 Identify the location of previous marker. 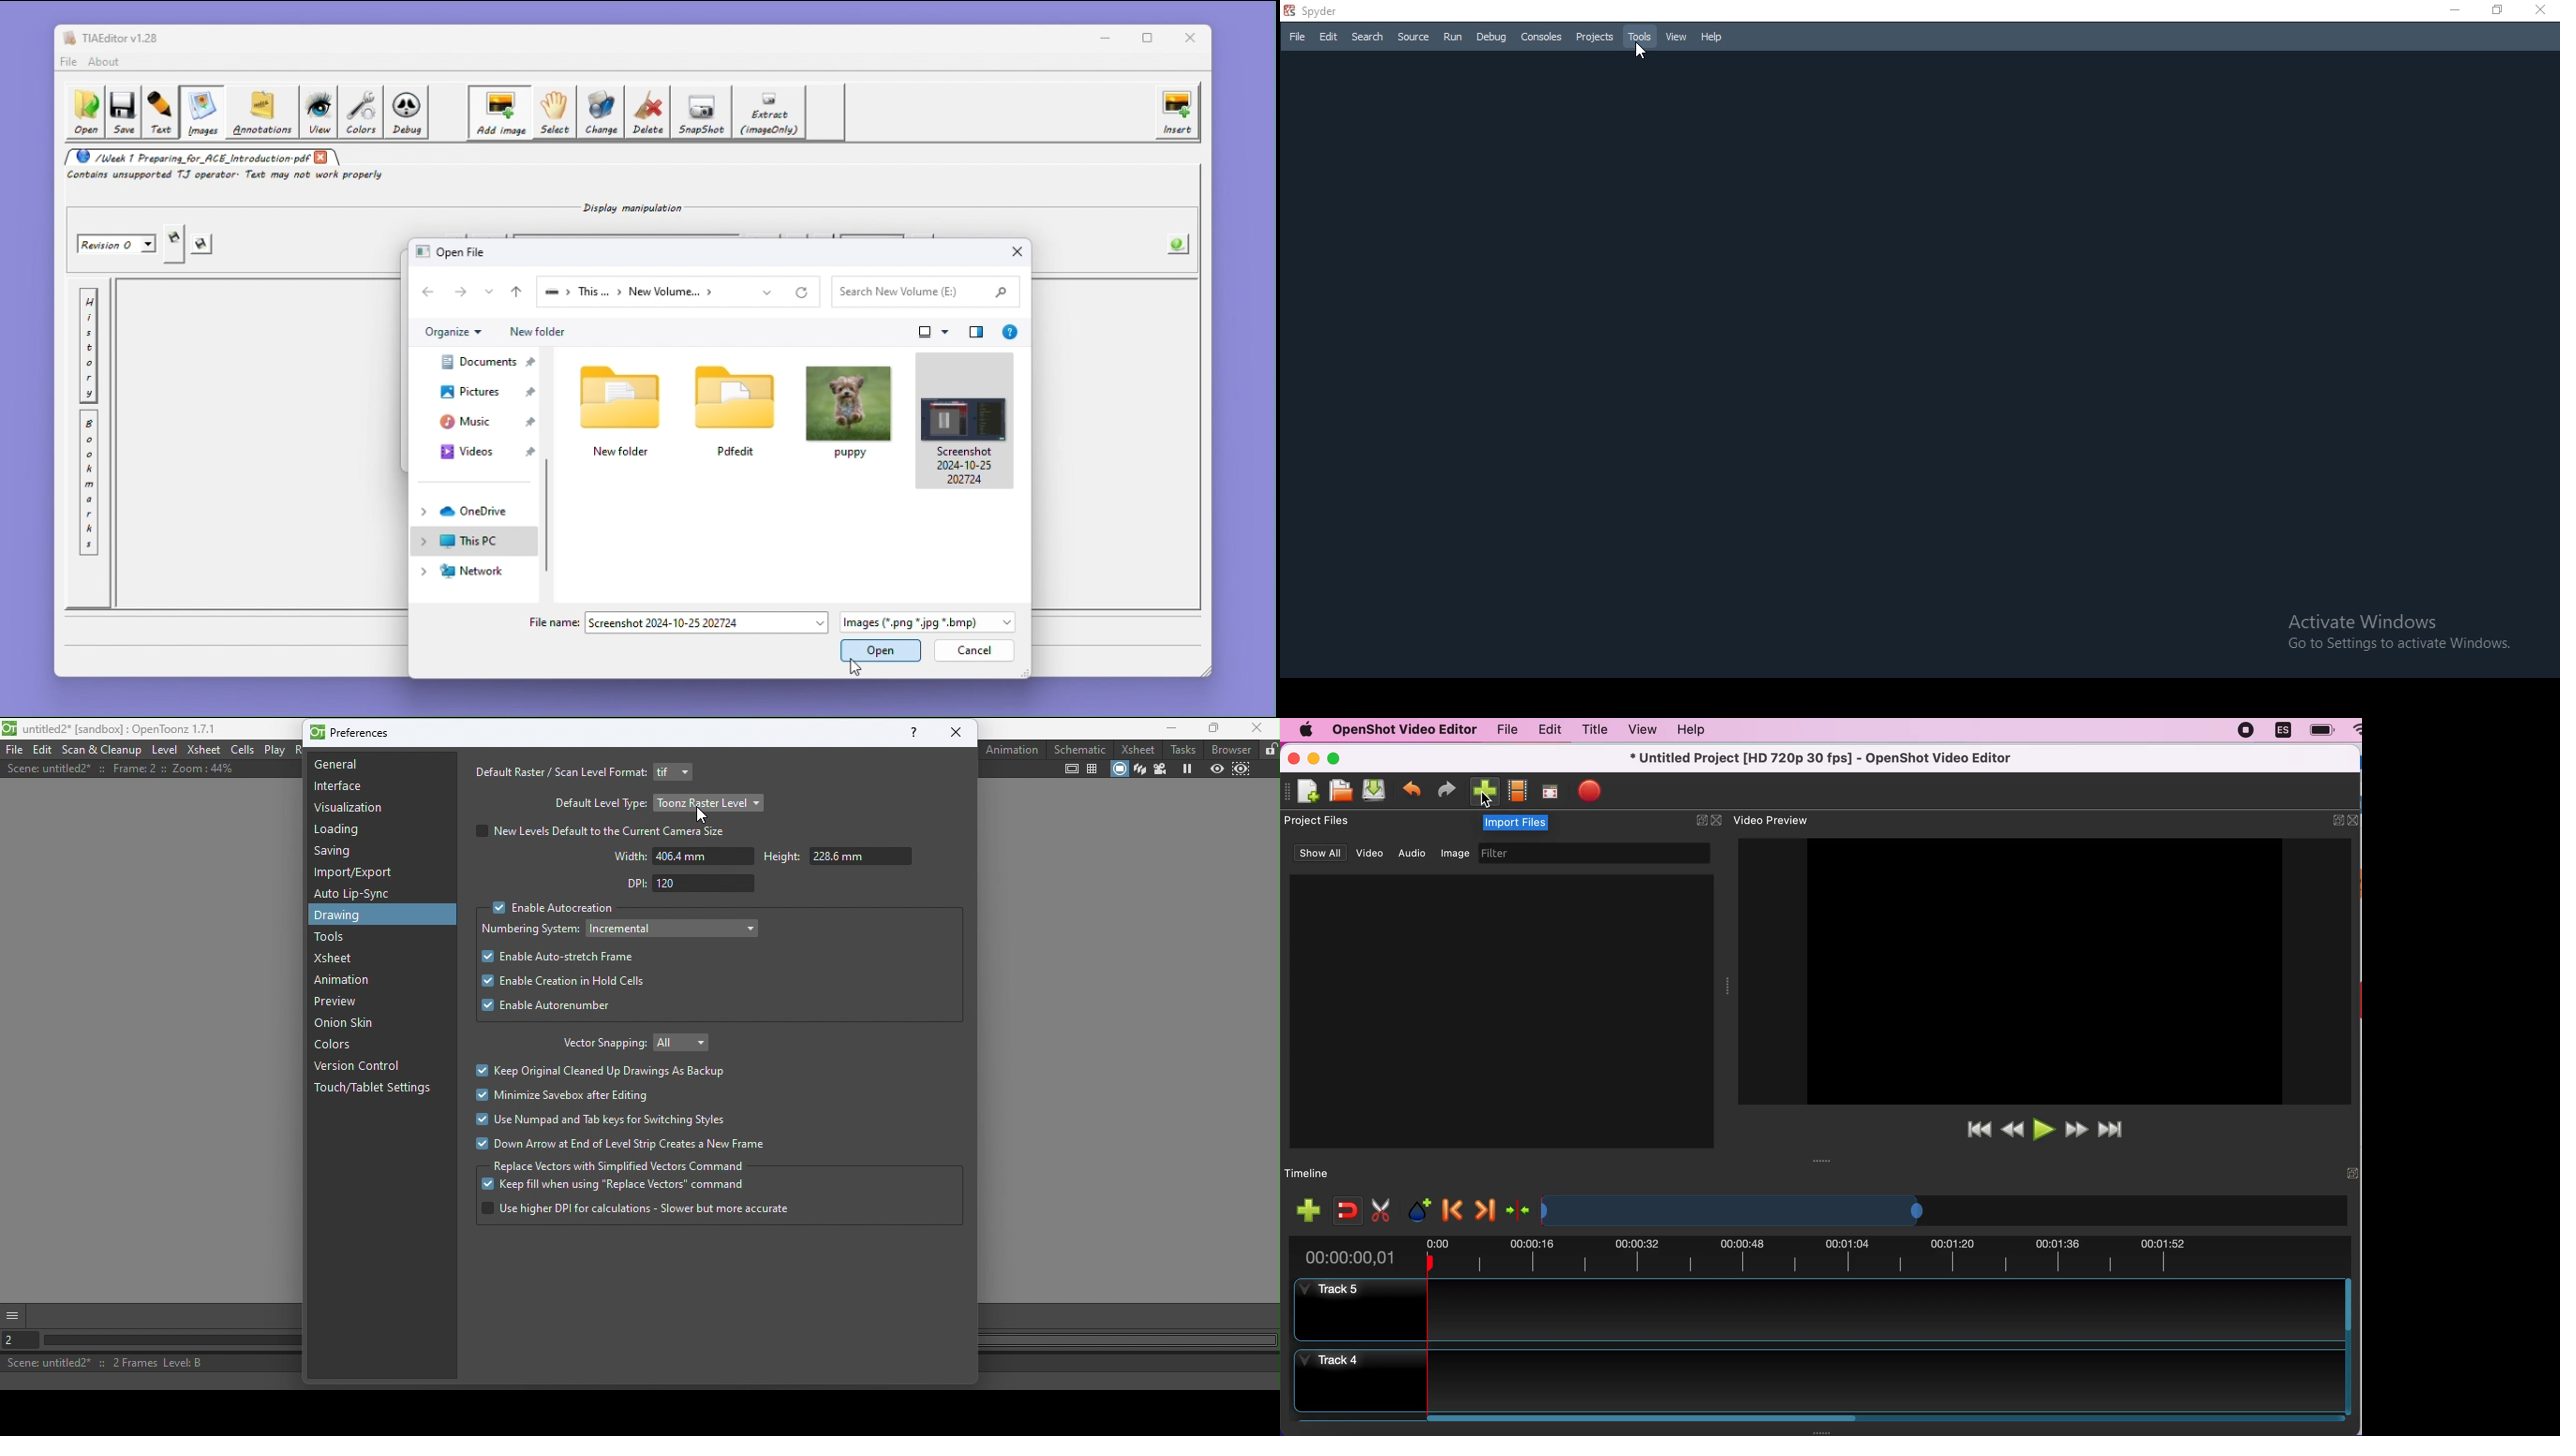
(1451, 1209).